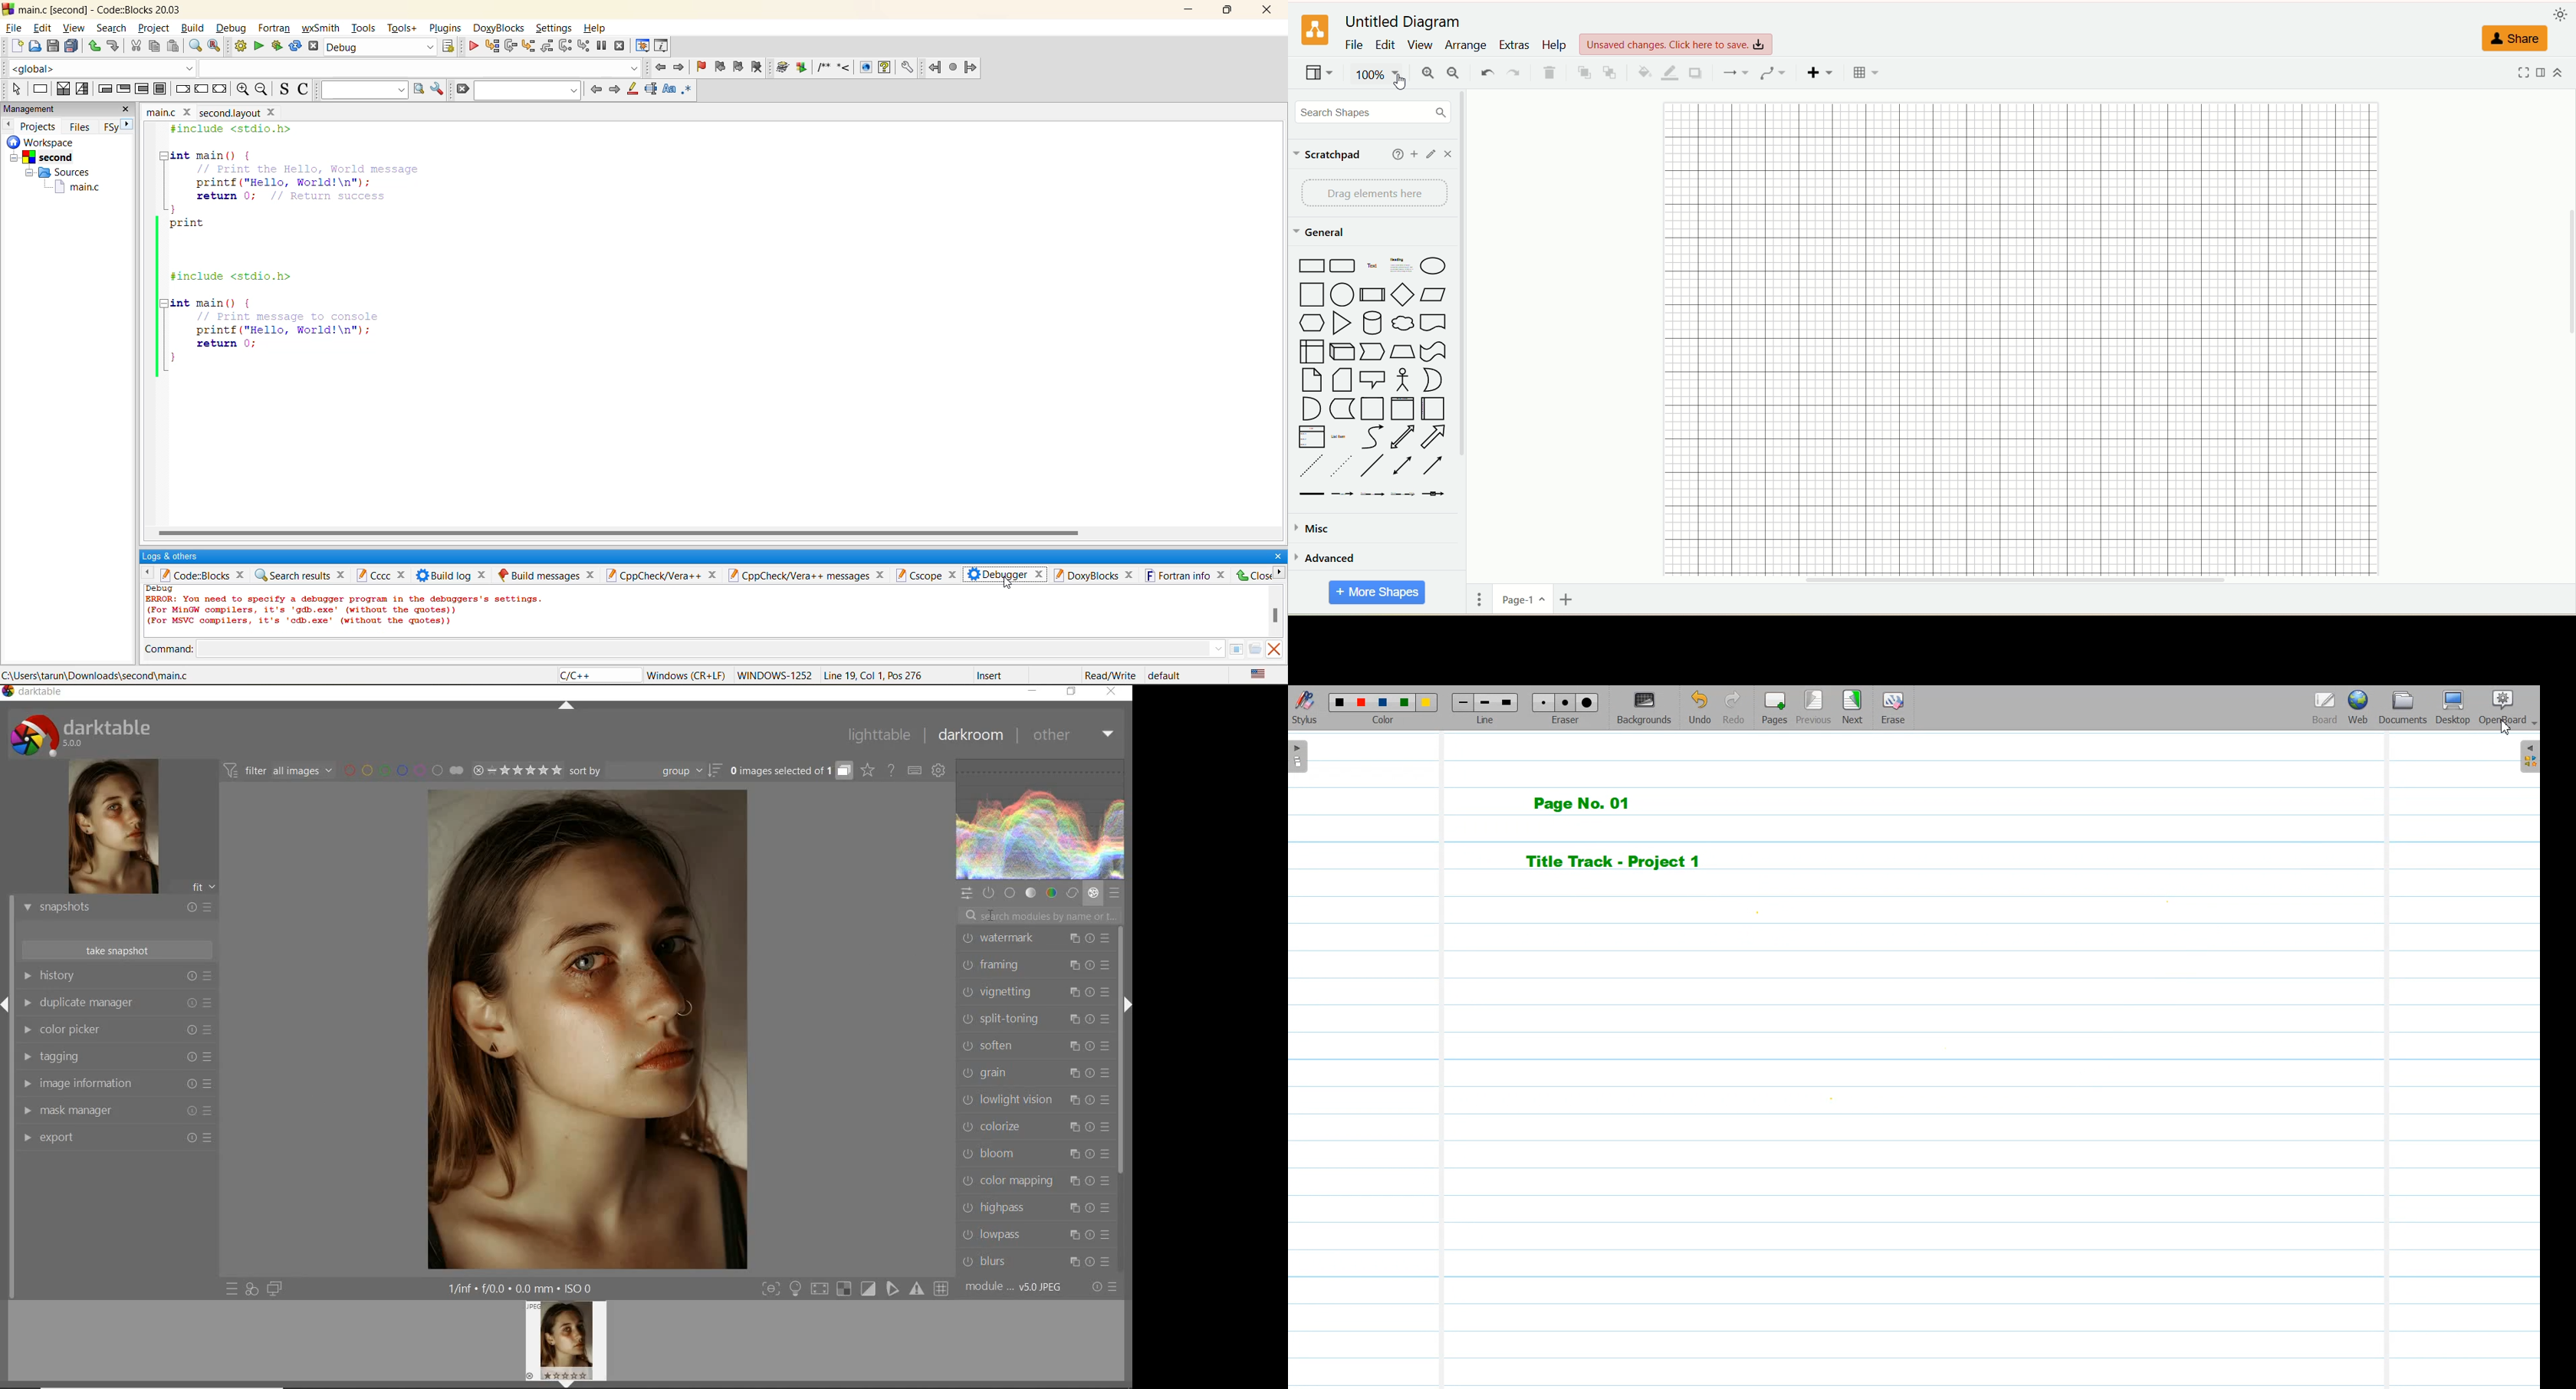 The height and width of the screenshot is (1400, 2576). I want to click on toggle bookmark, so click(701, 68).